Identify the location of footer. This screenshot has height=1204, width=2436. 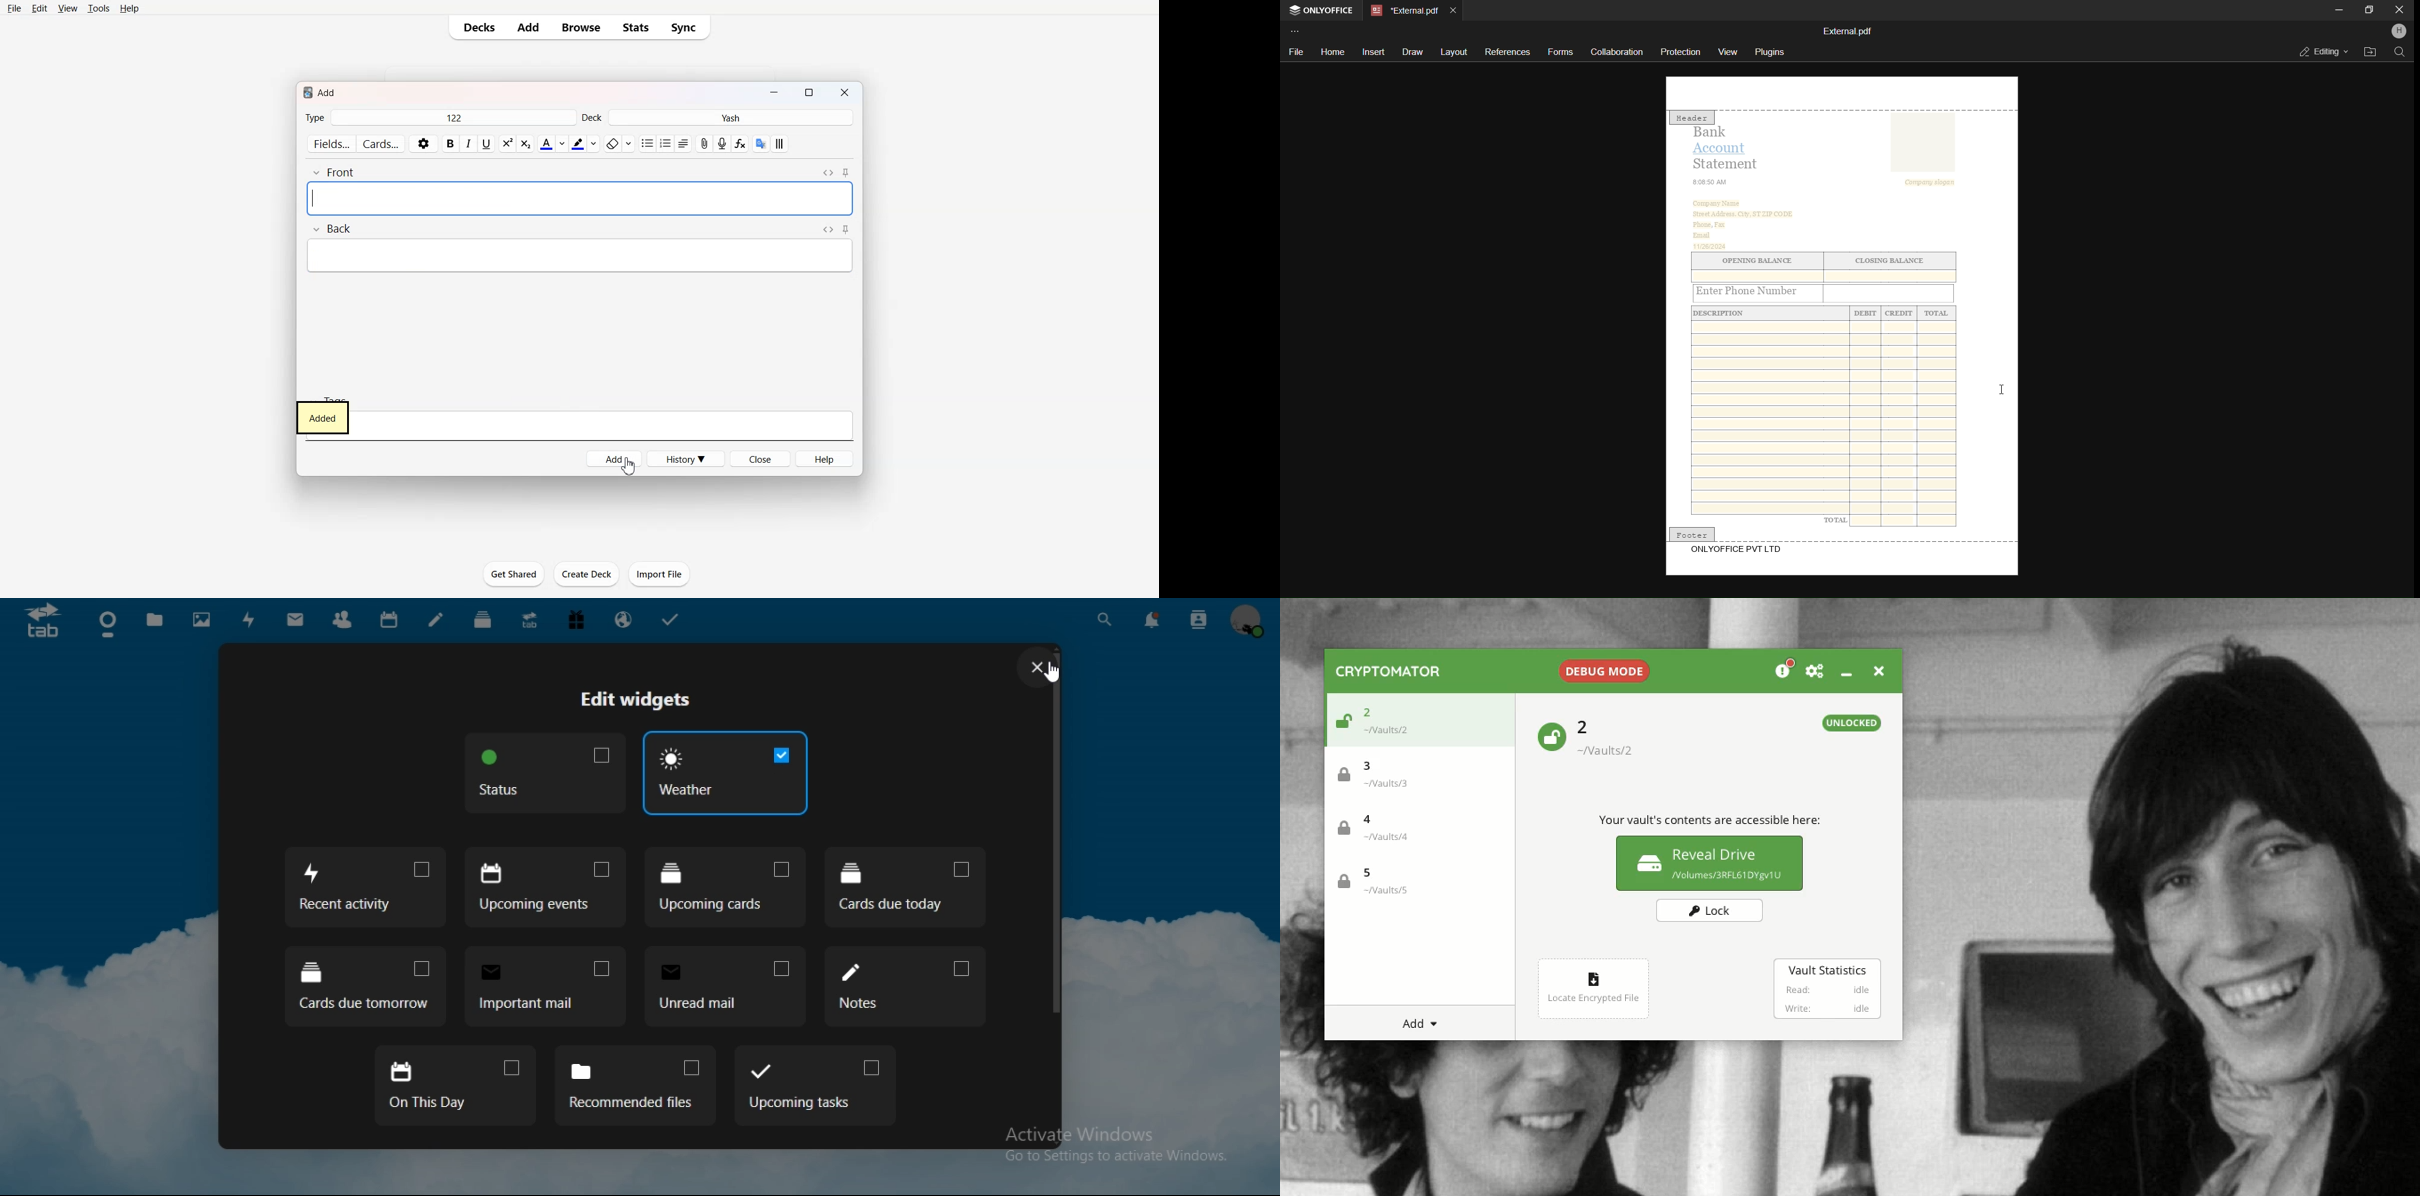
(1692, 533).